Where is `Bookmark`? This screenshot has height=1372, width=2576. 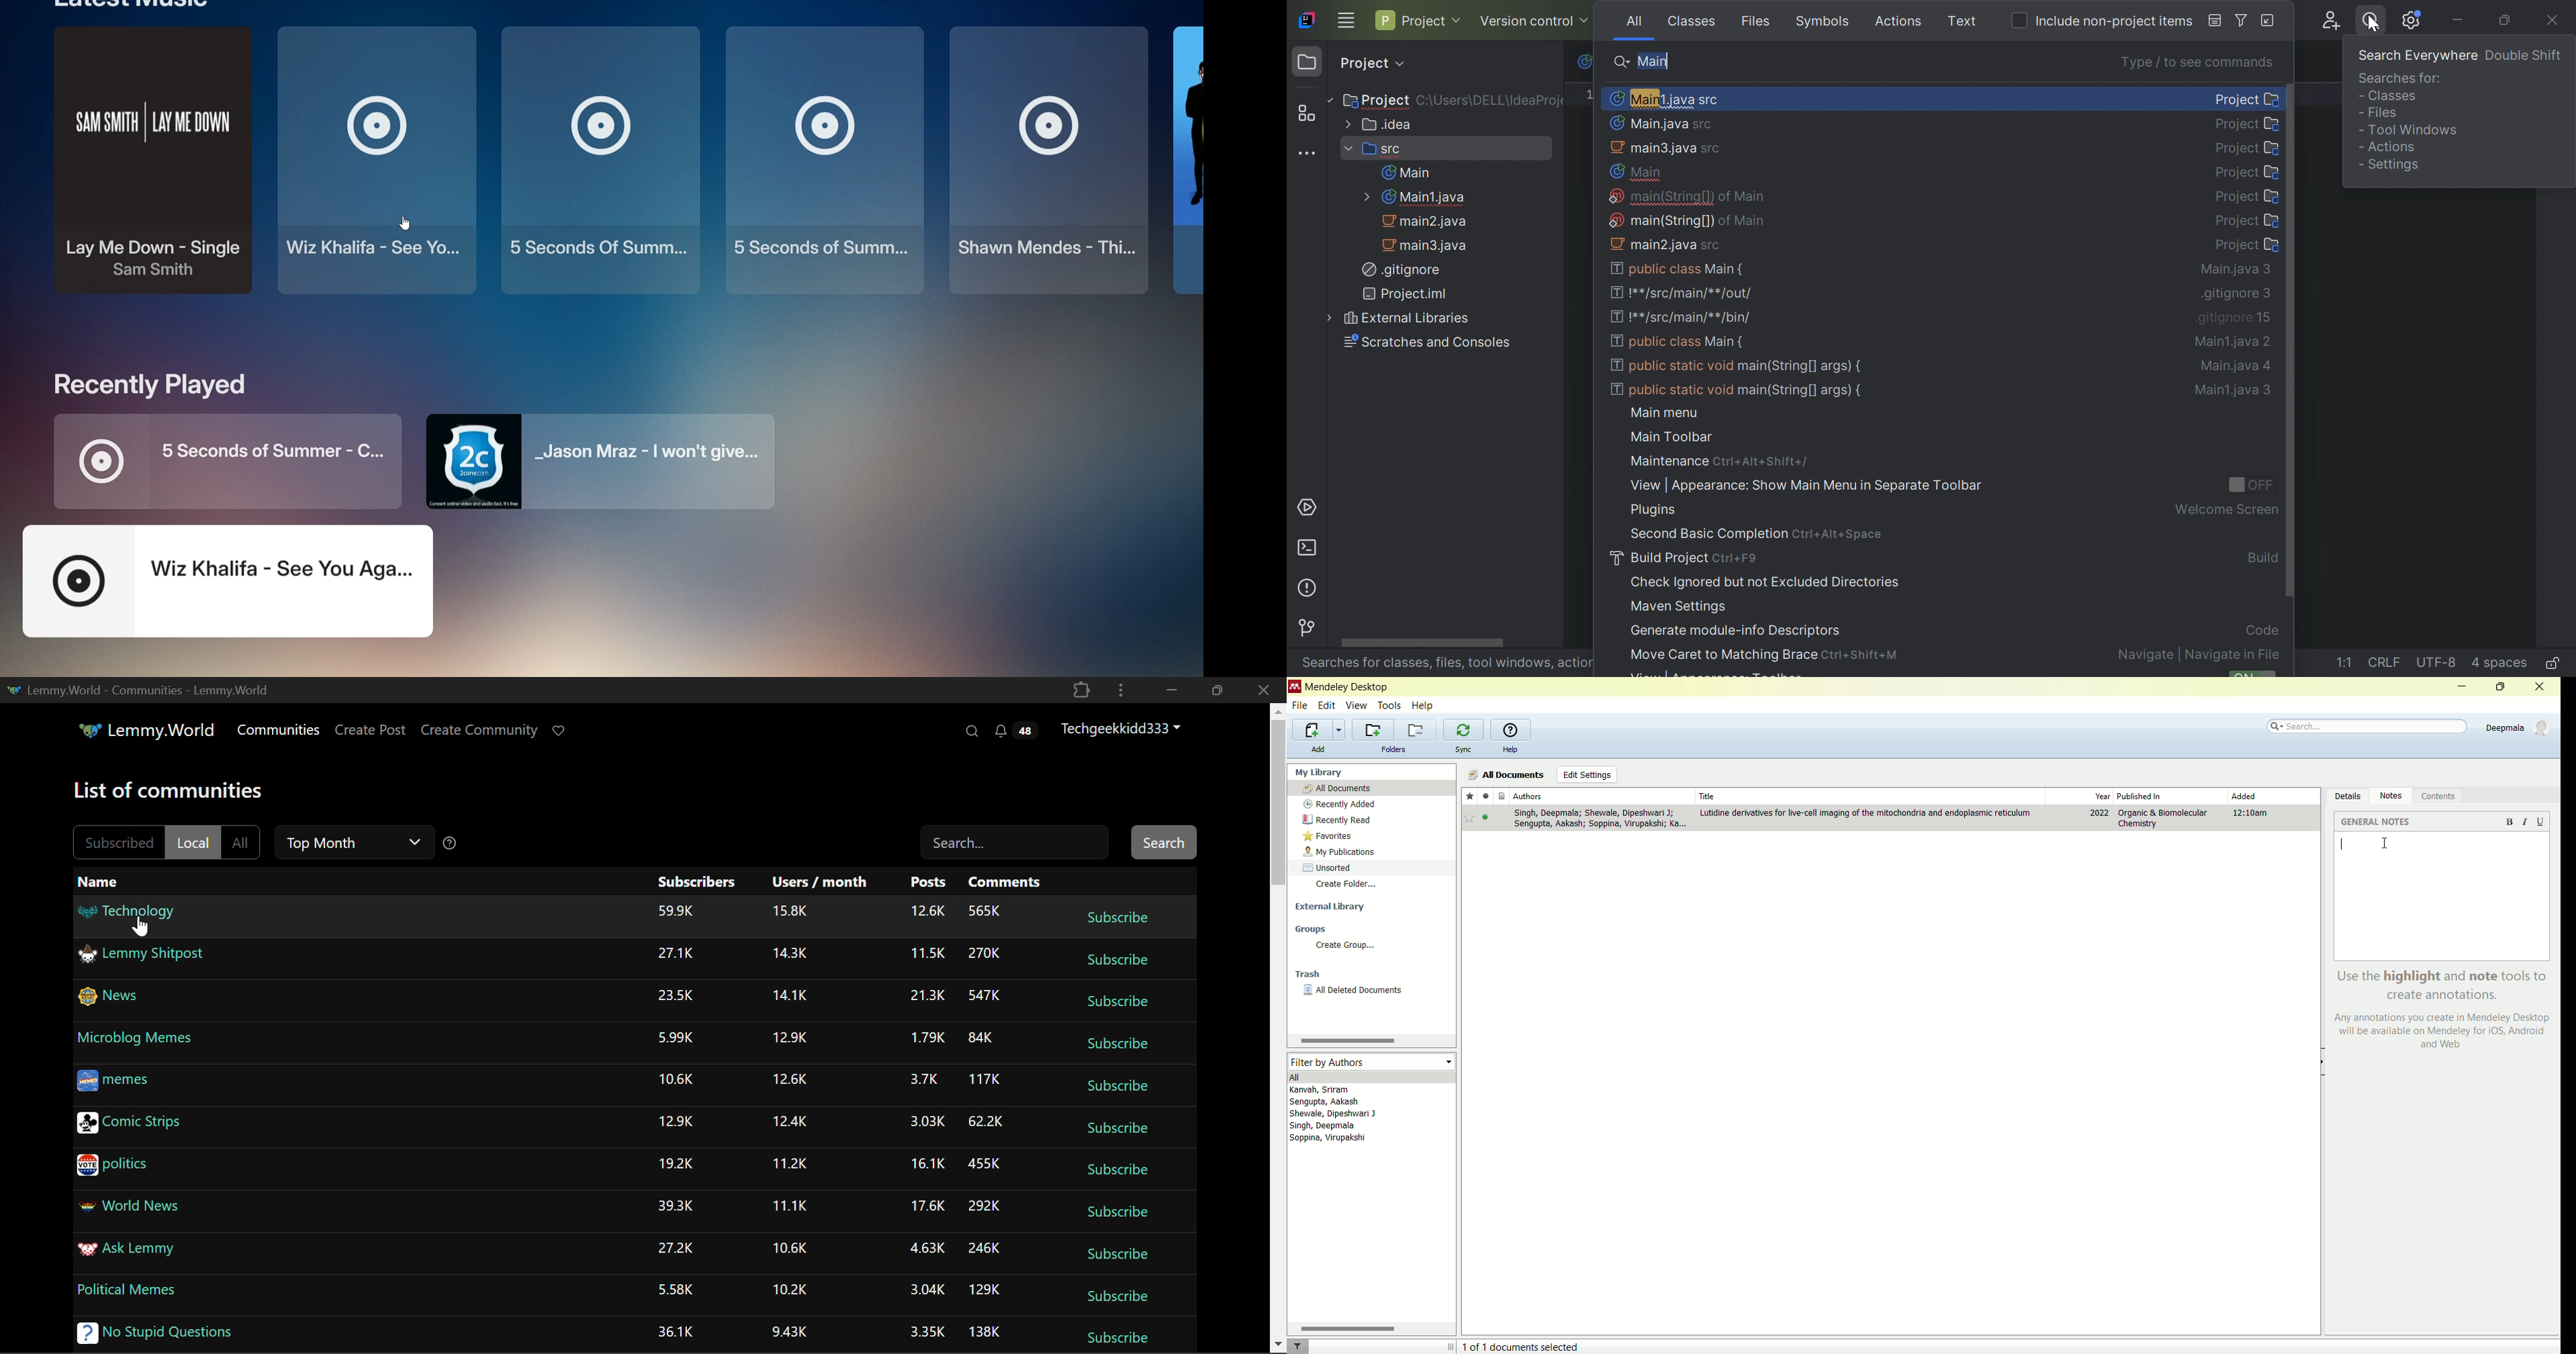
Bookmark is located at coordinates (1470, 818).